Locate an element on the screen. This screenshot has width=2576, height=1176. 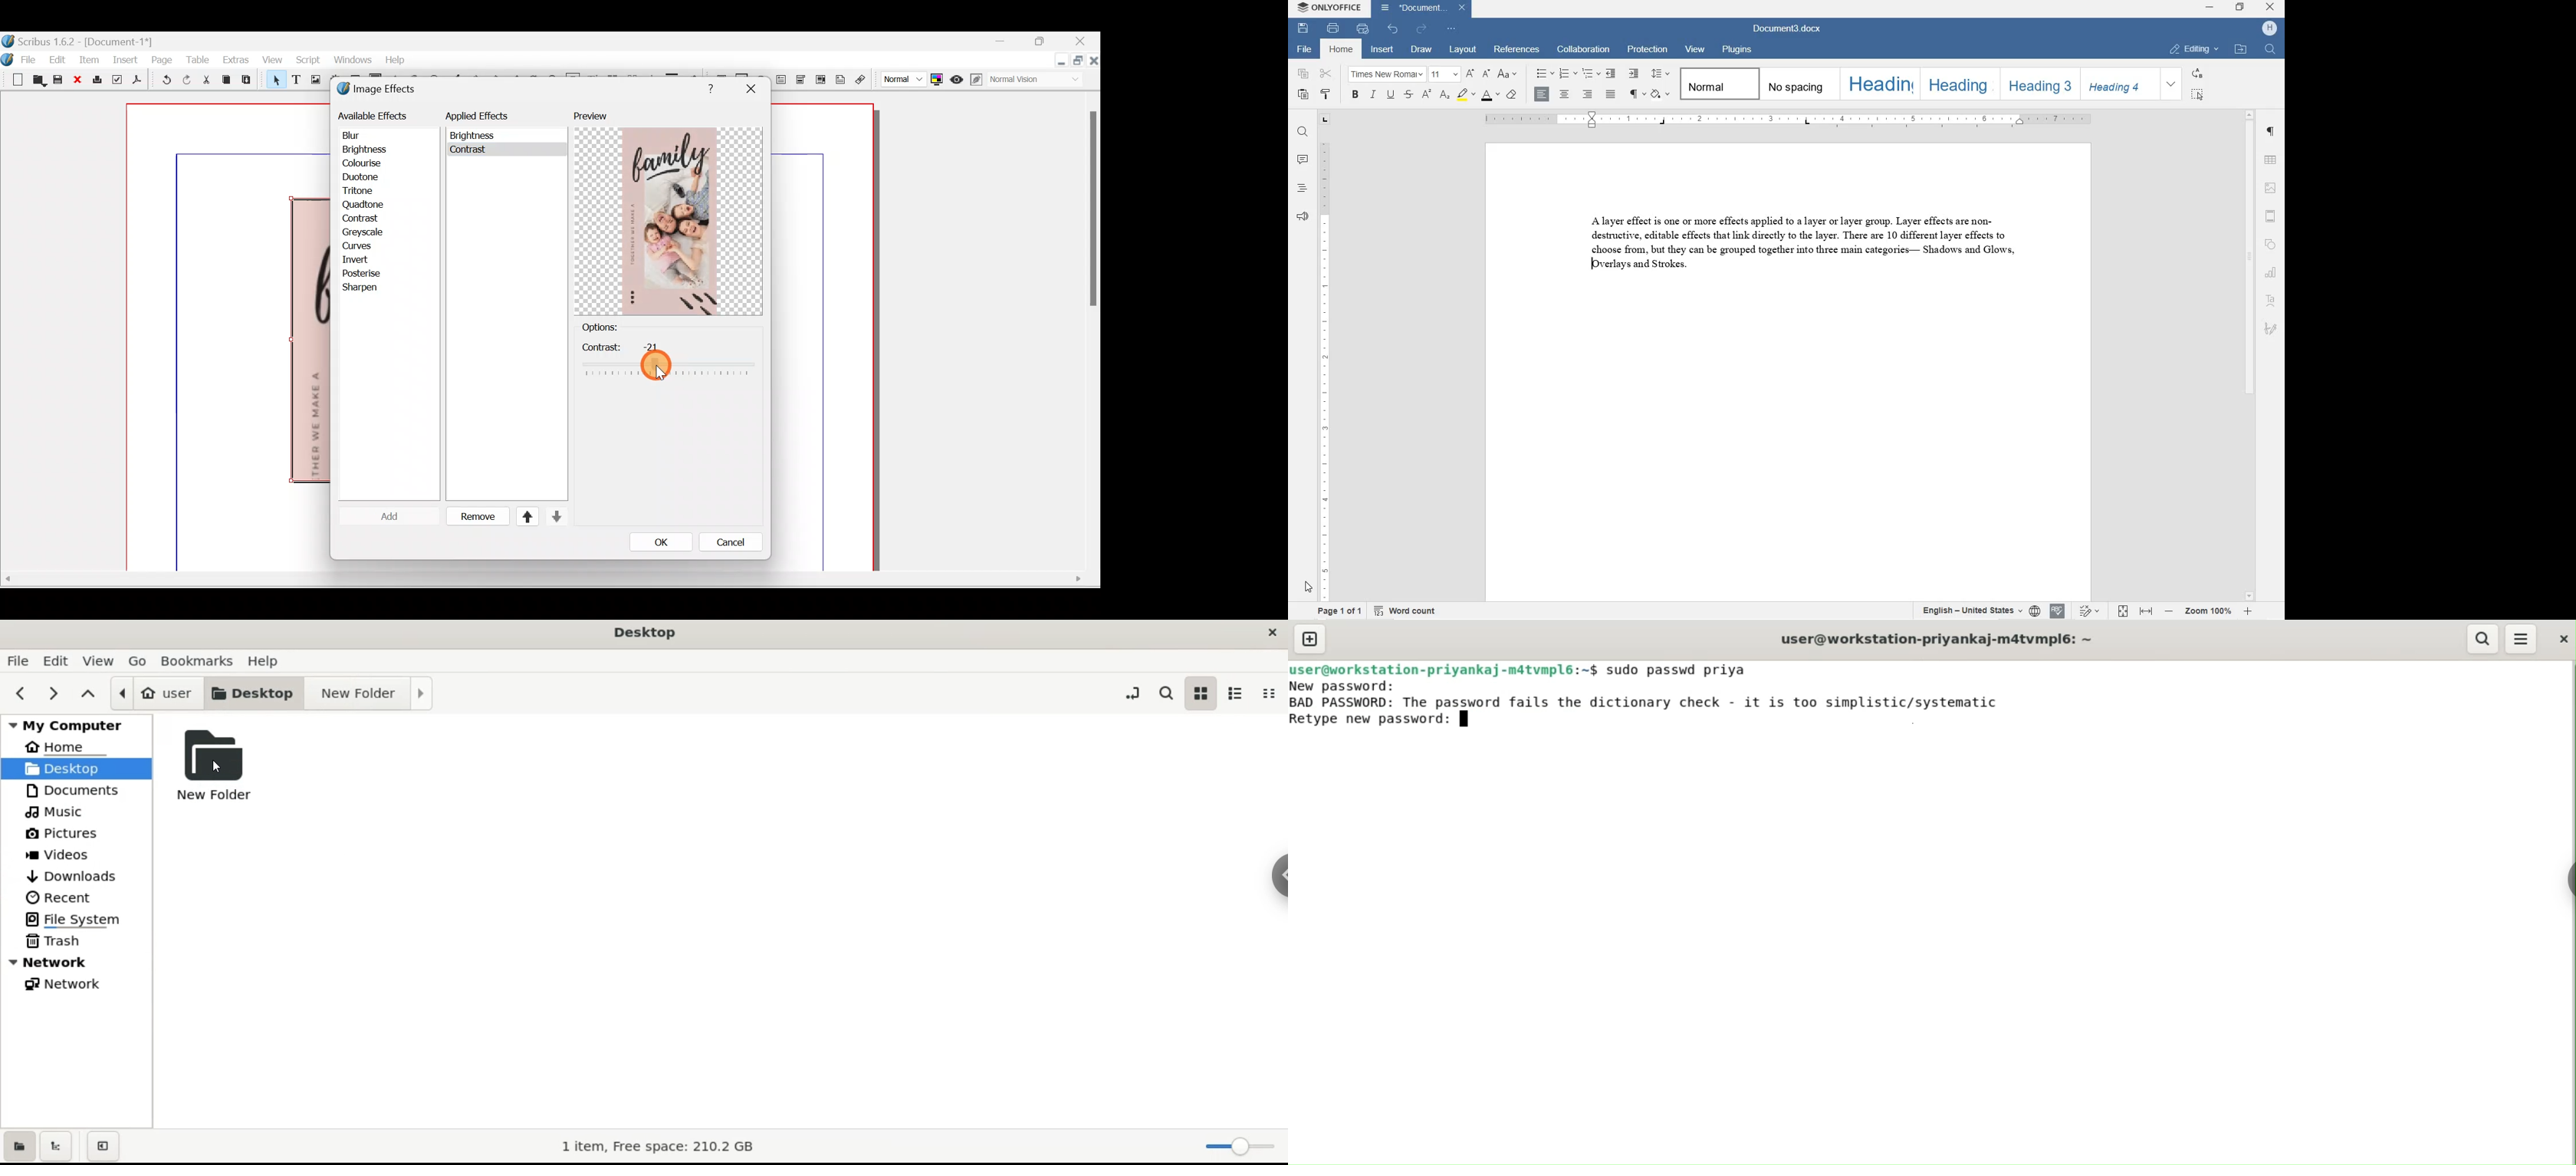
toggle location entry is located at coordinates (1133, 692).